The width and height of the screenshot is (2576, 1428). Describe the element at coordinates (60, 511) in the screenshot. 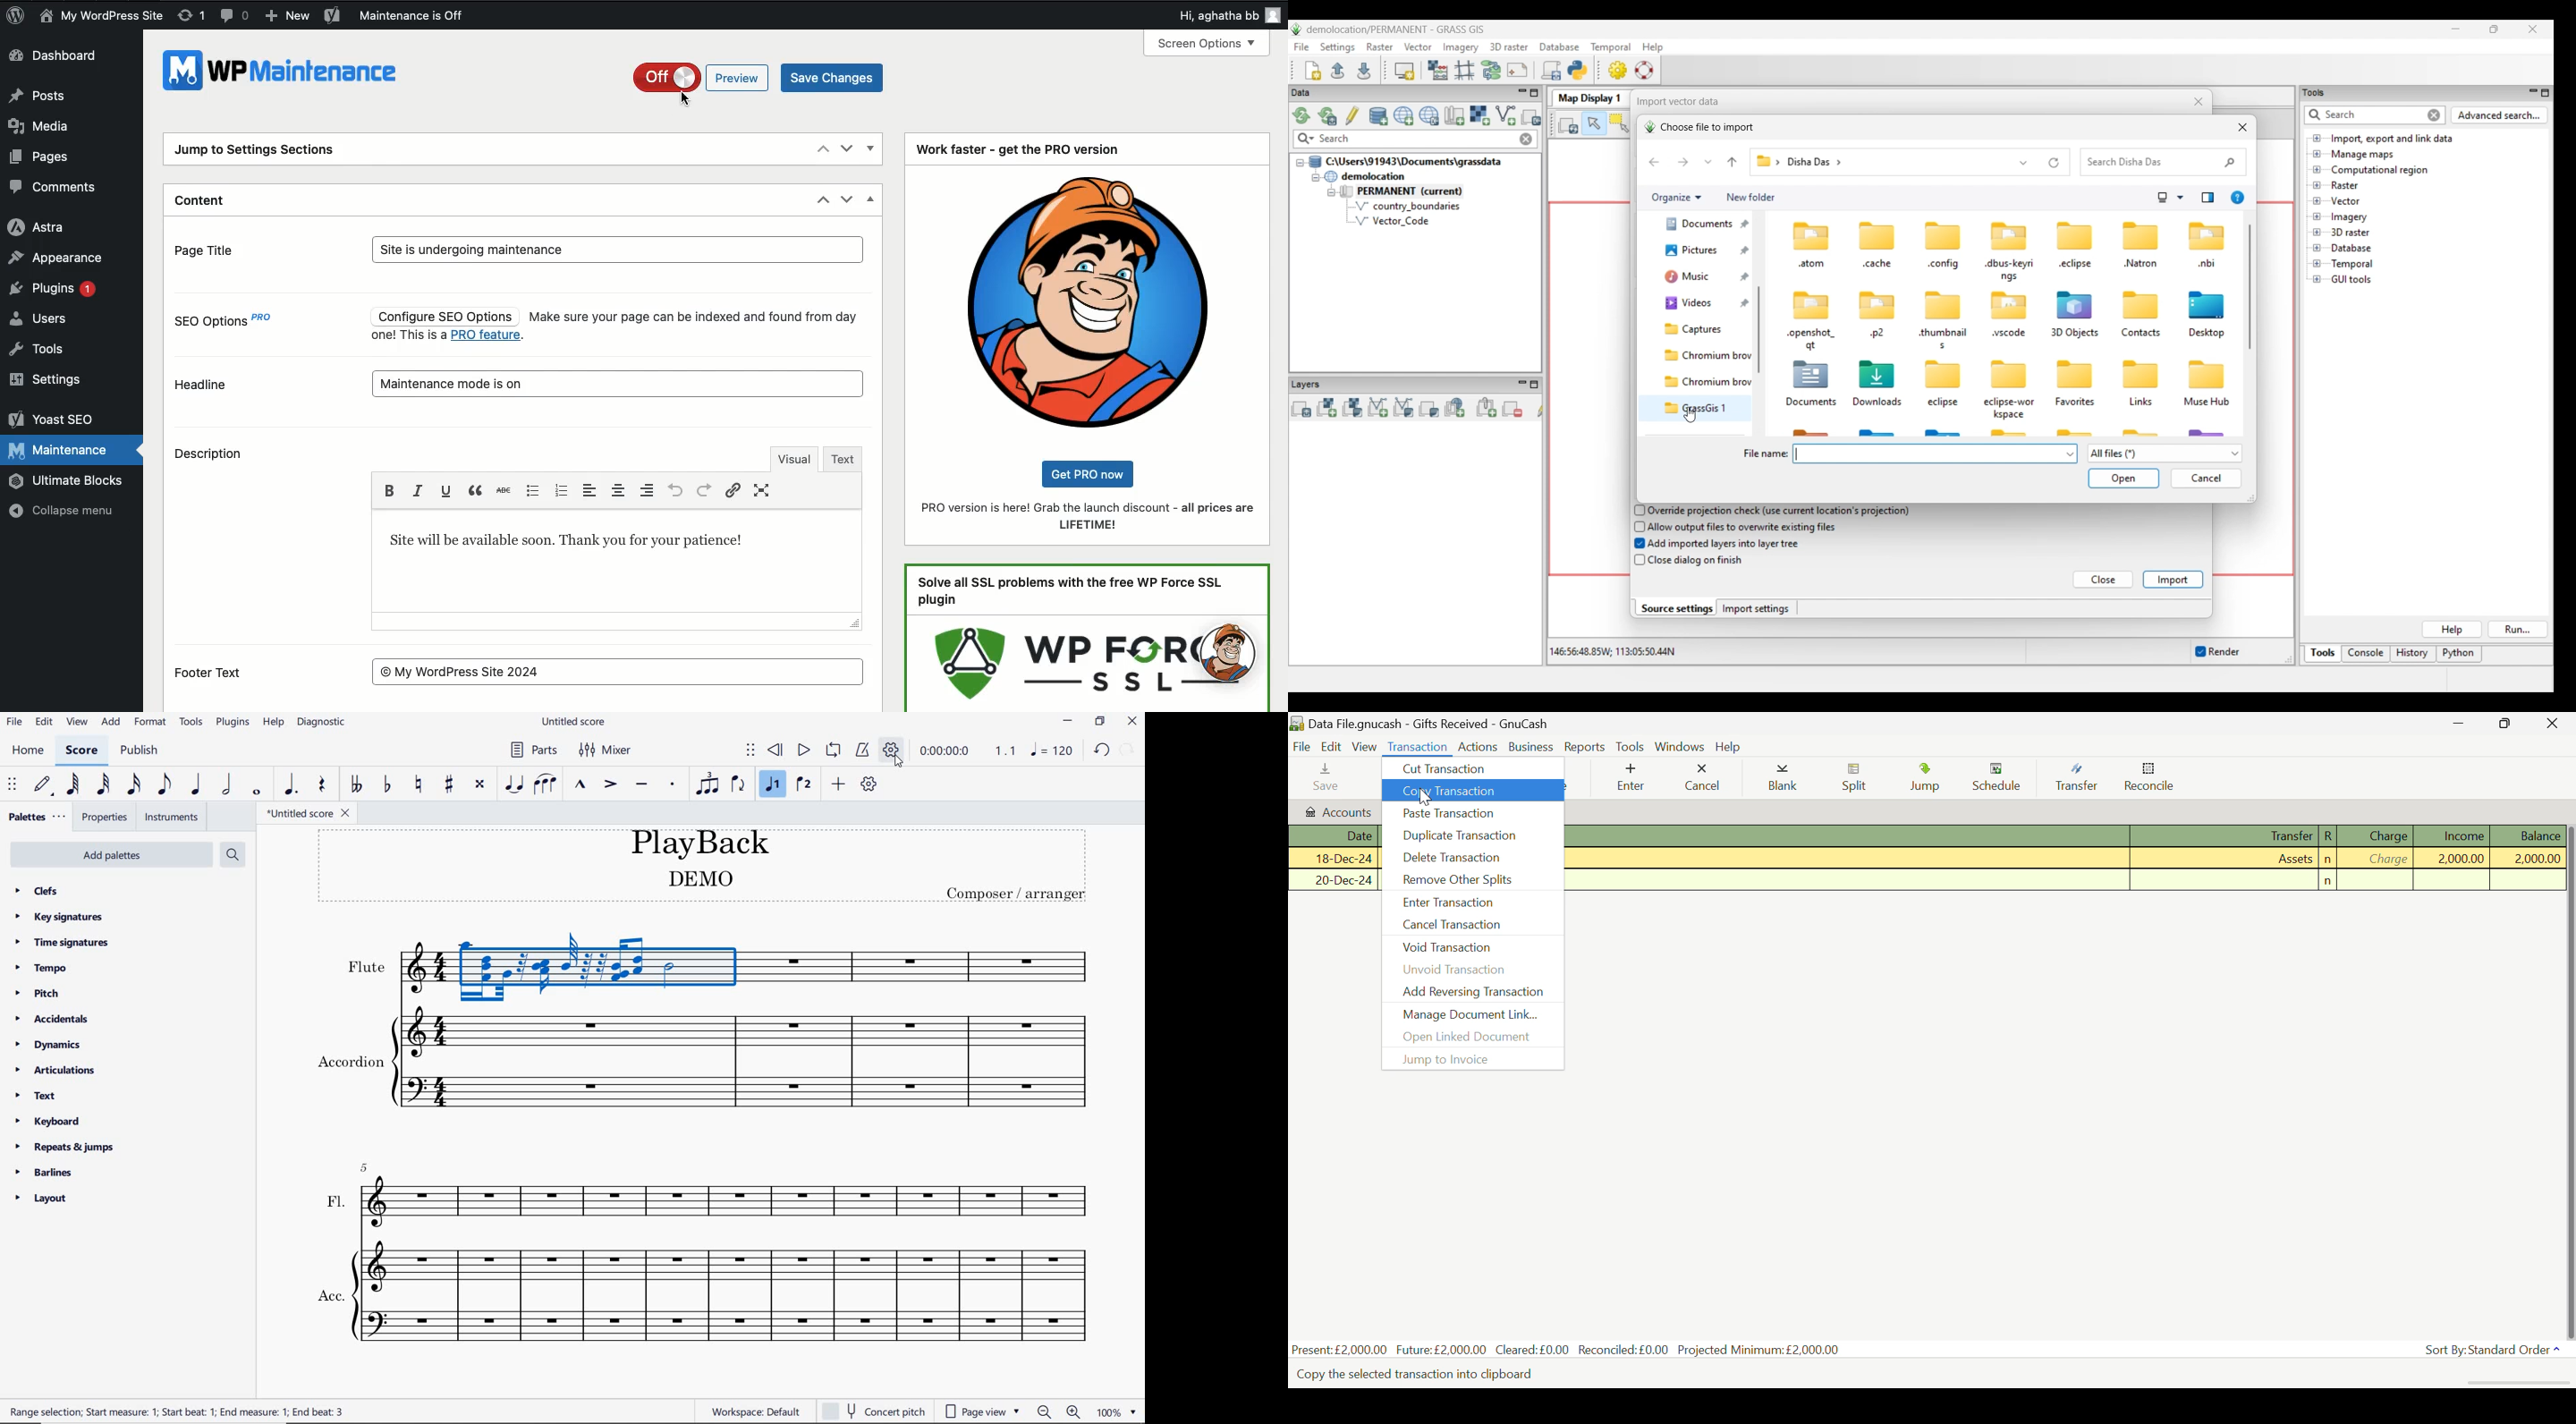

I see `Collapse menu` at that location.